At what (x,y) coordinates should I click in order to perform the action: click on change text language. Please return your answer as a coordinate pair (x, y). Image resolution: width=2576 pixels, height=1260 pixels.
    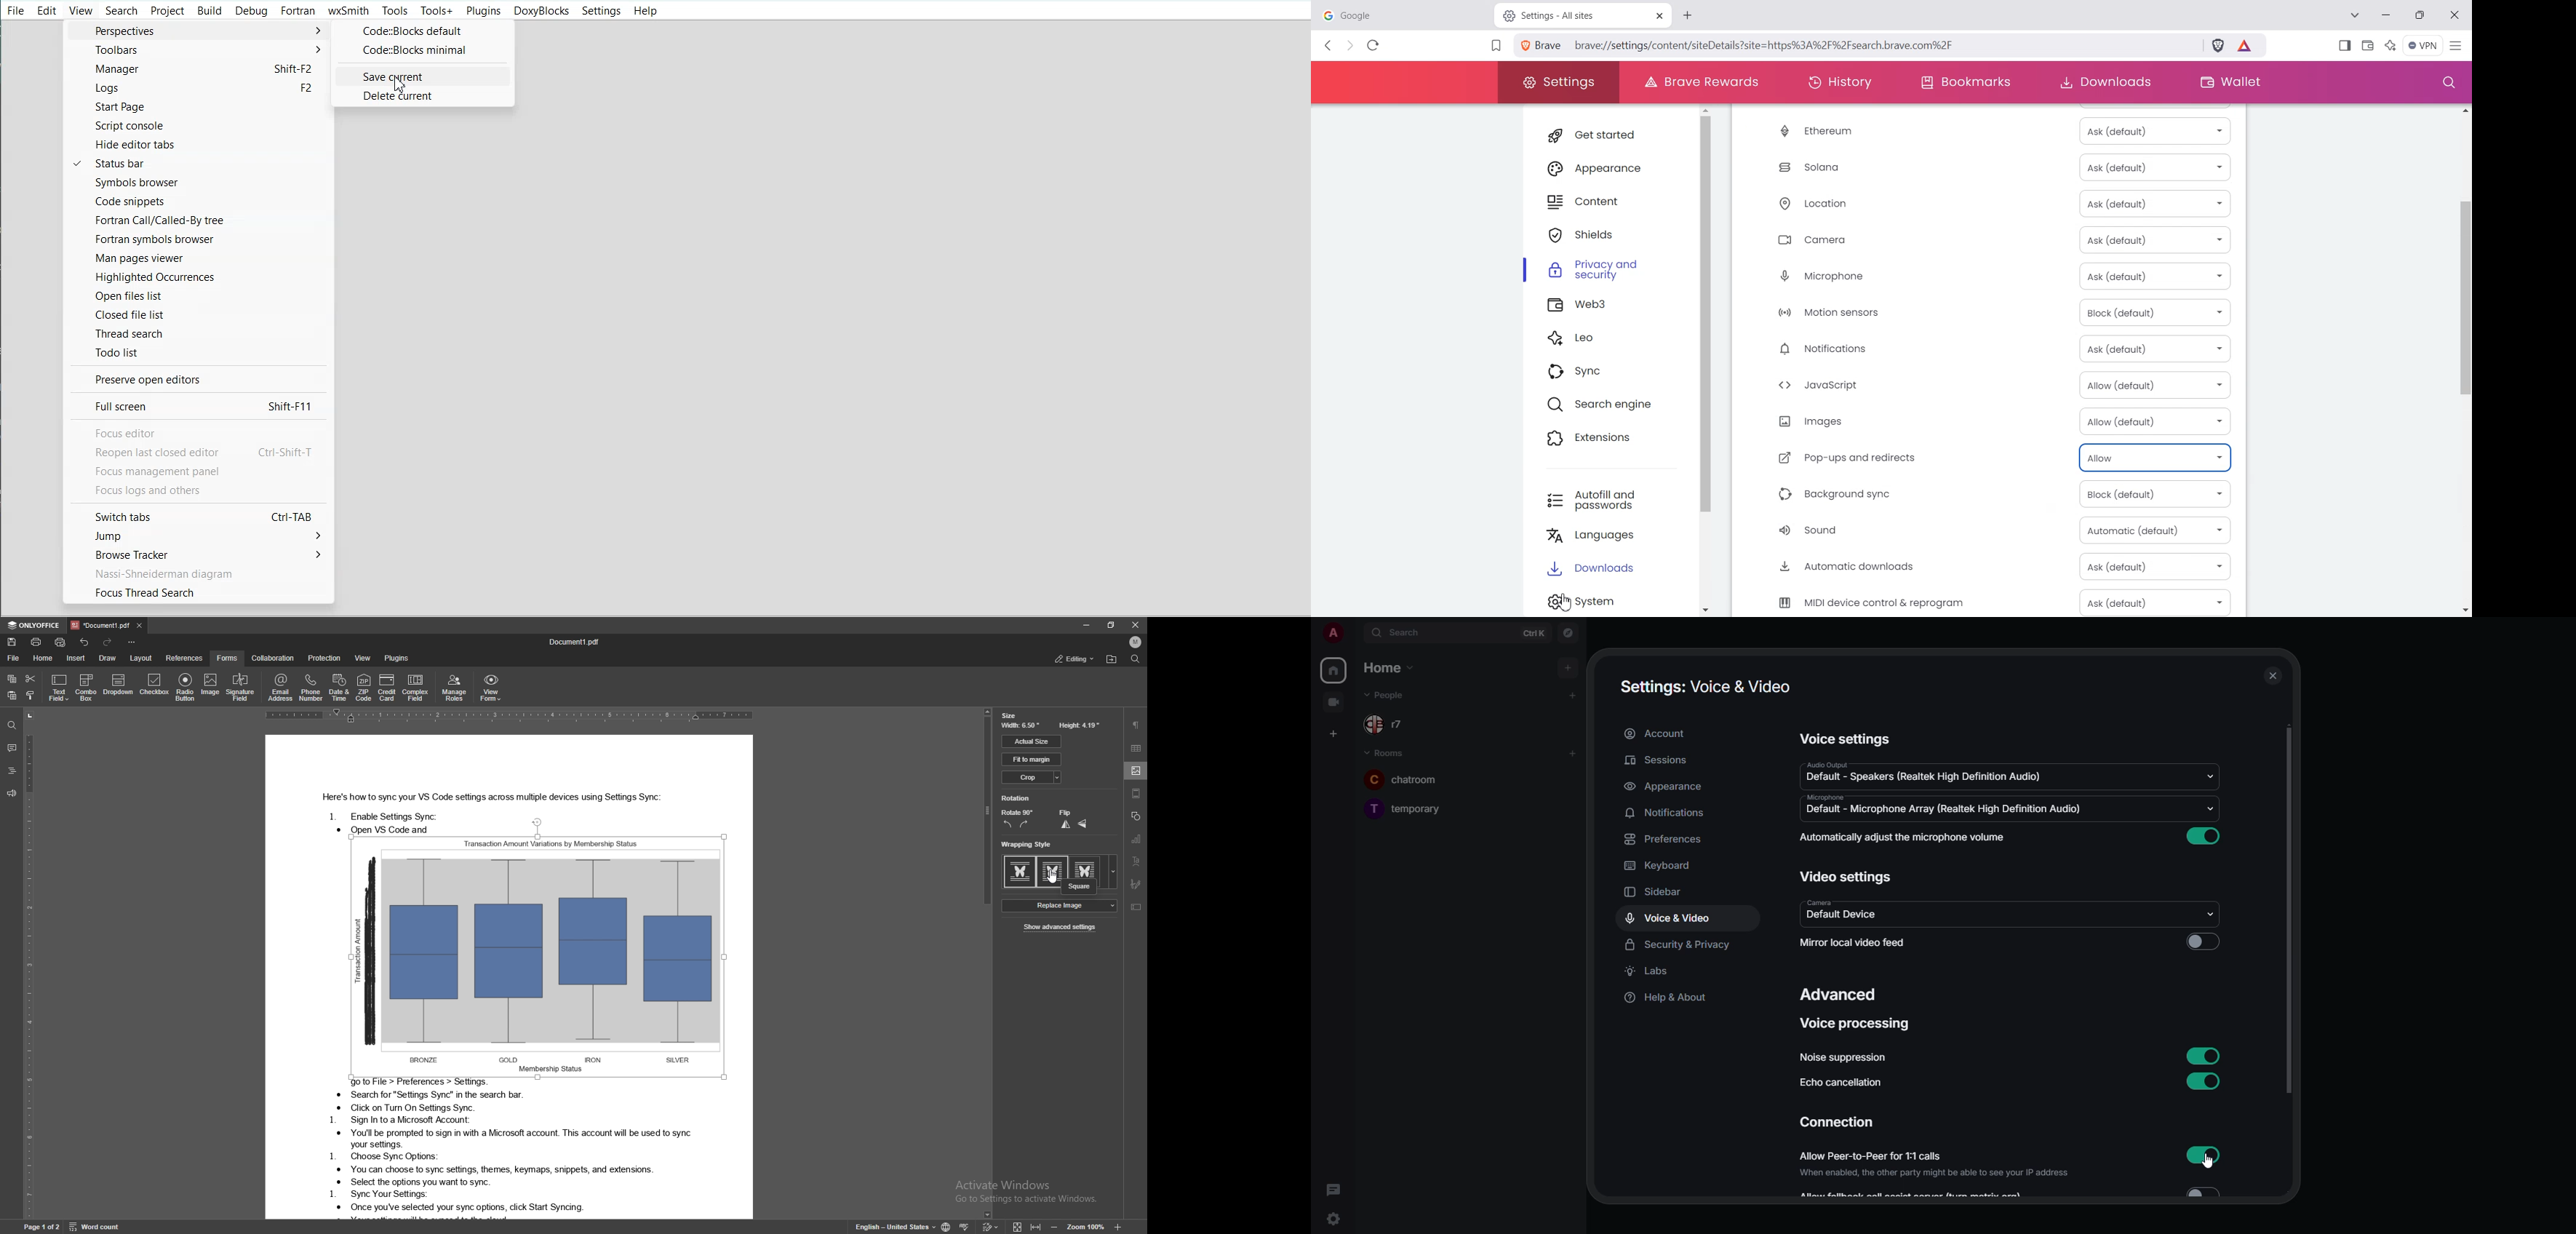
    Looking at the image, I should click on (895, 1226).